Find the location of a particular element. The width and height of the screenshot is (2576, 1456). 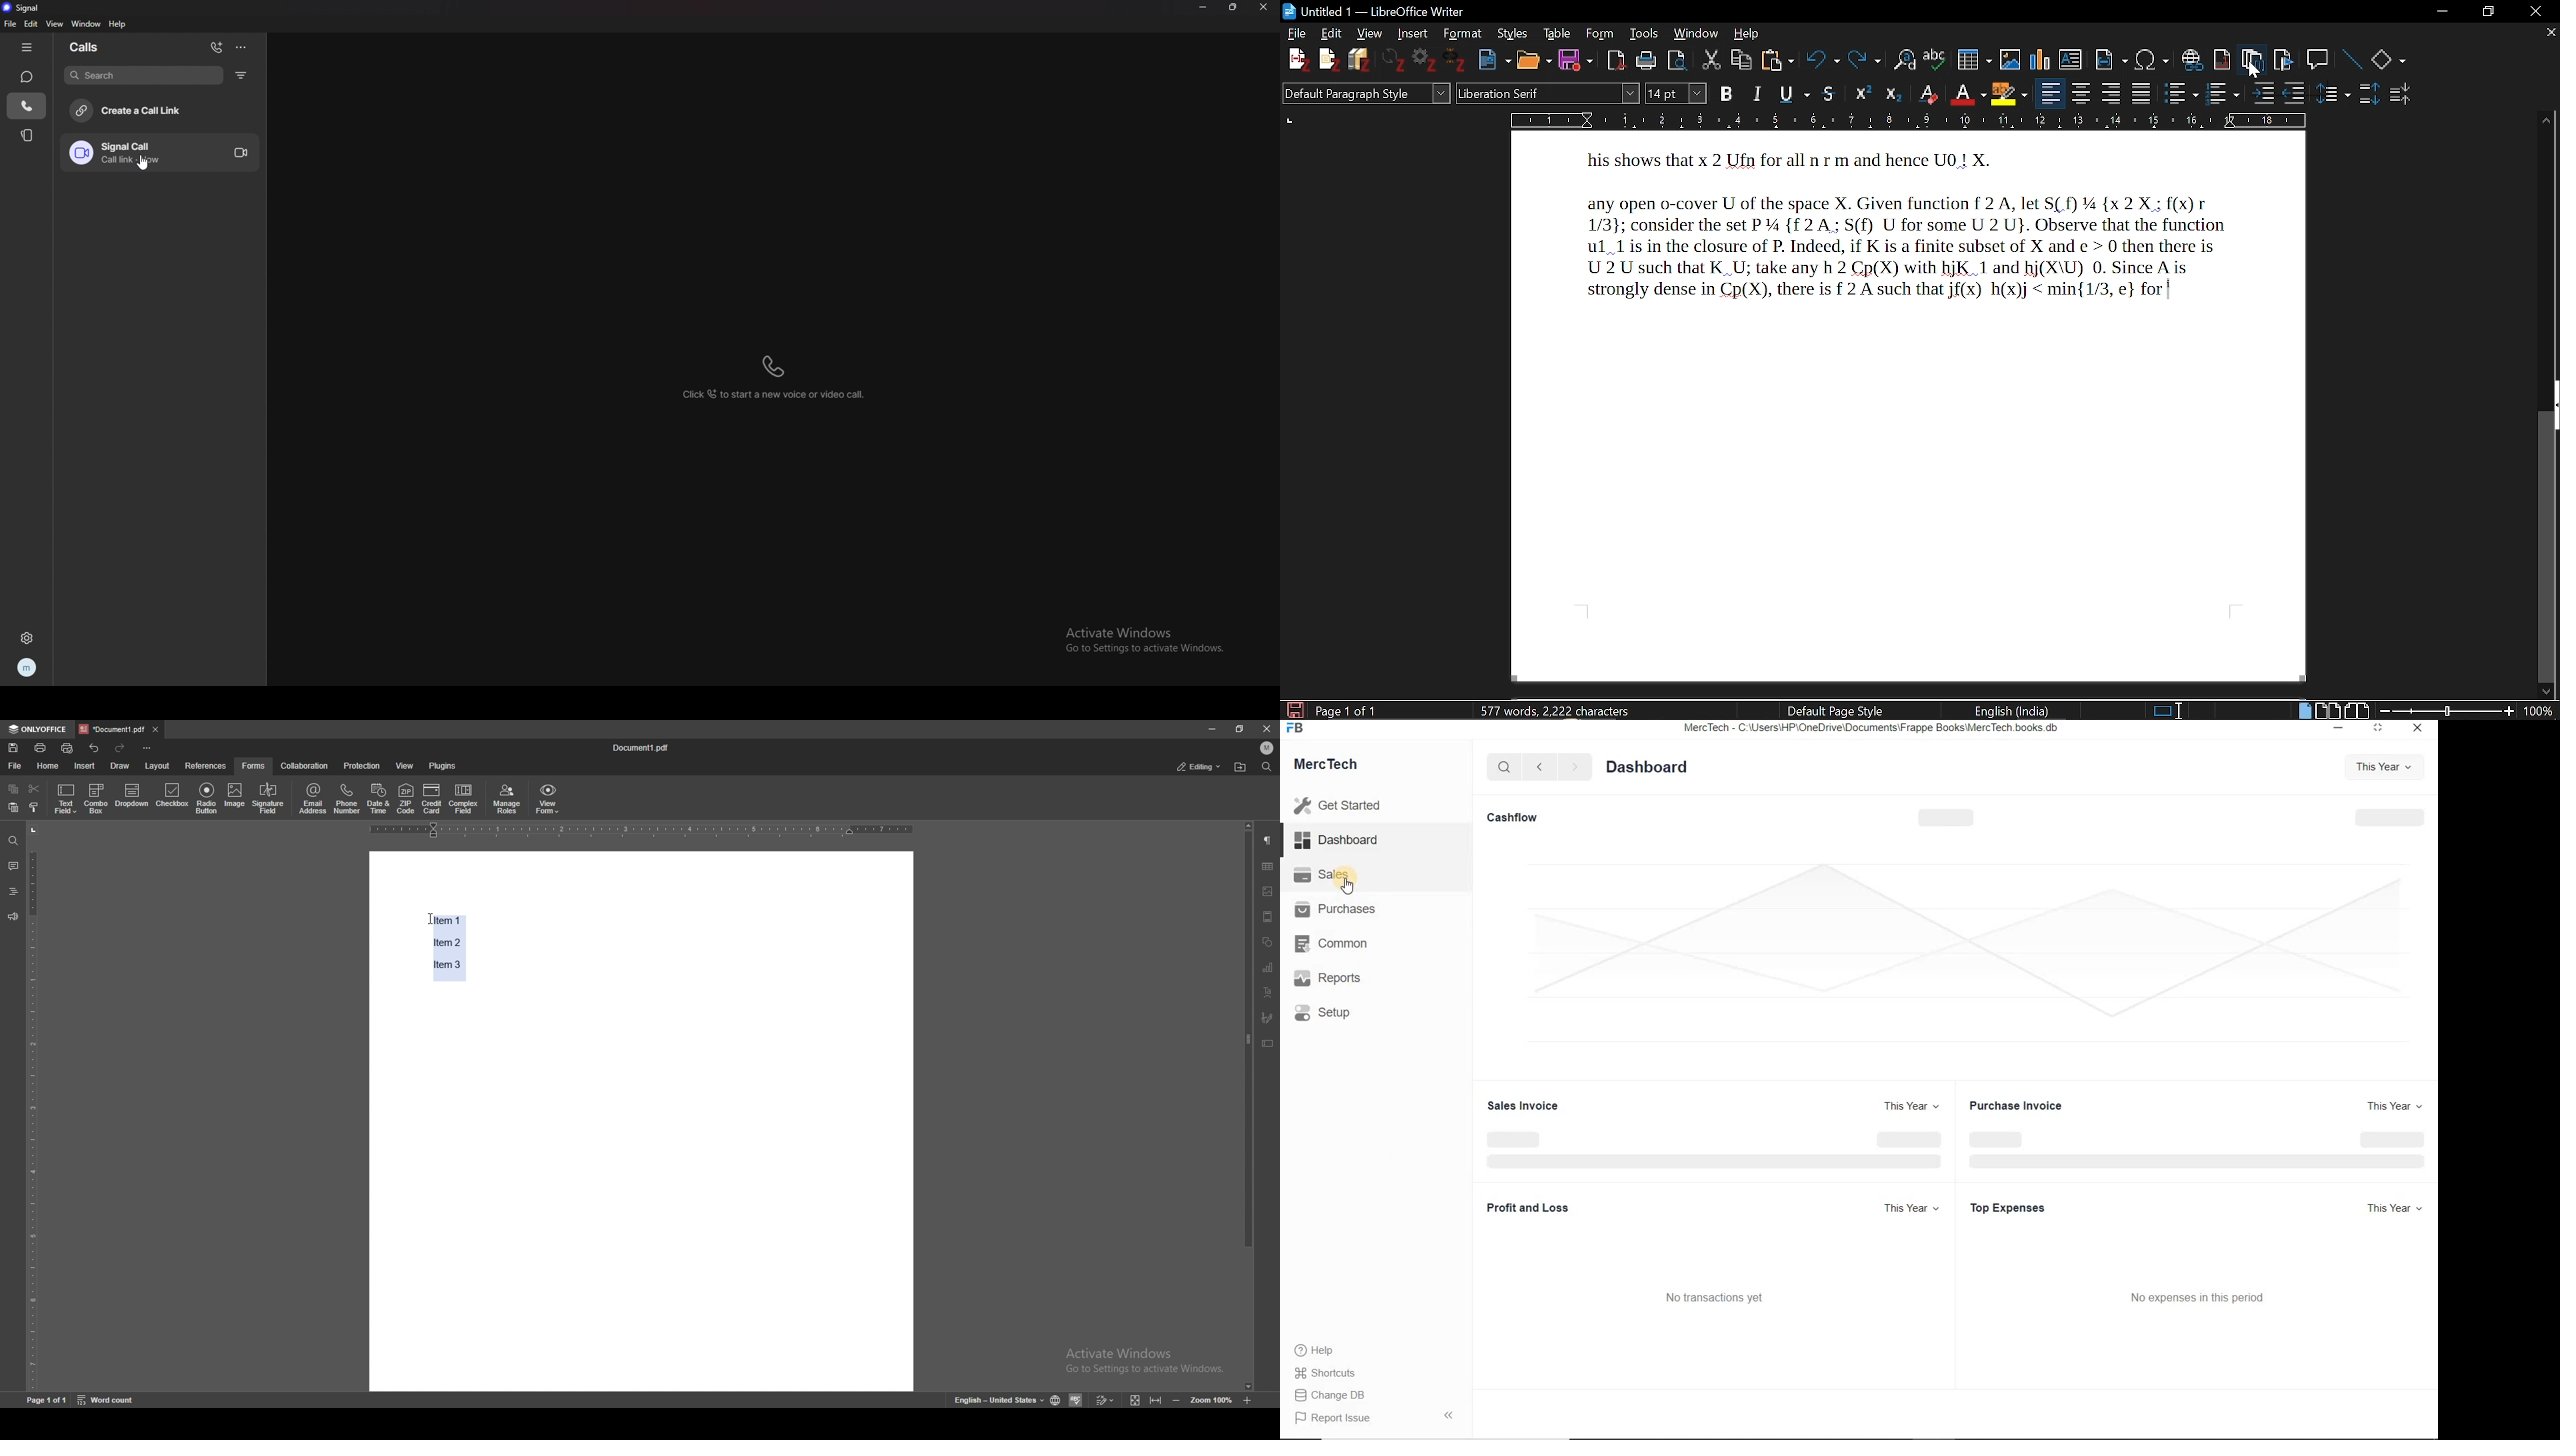

save is located at coordinates (13, 748).